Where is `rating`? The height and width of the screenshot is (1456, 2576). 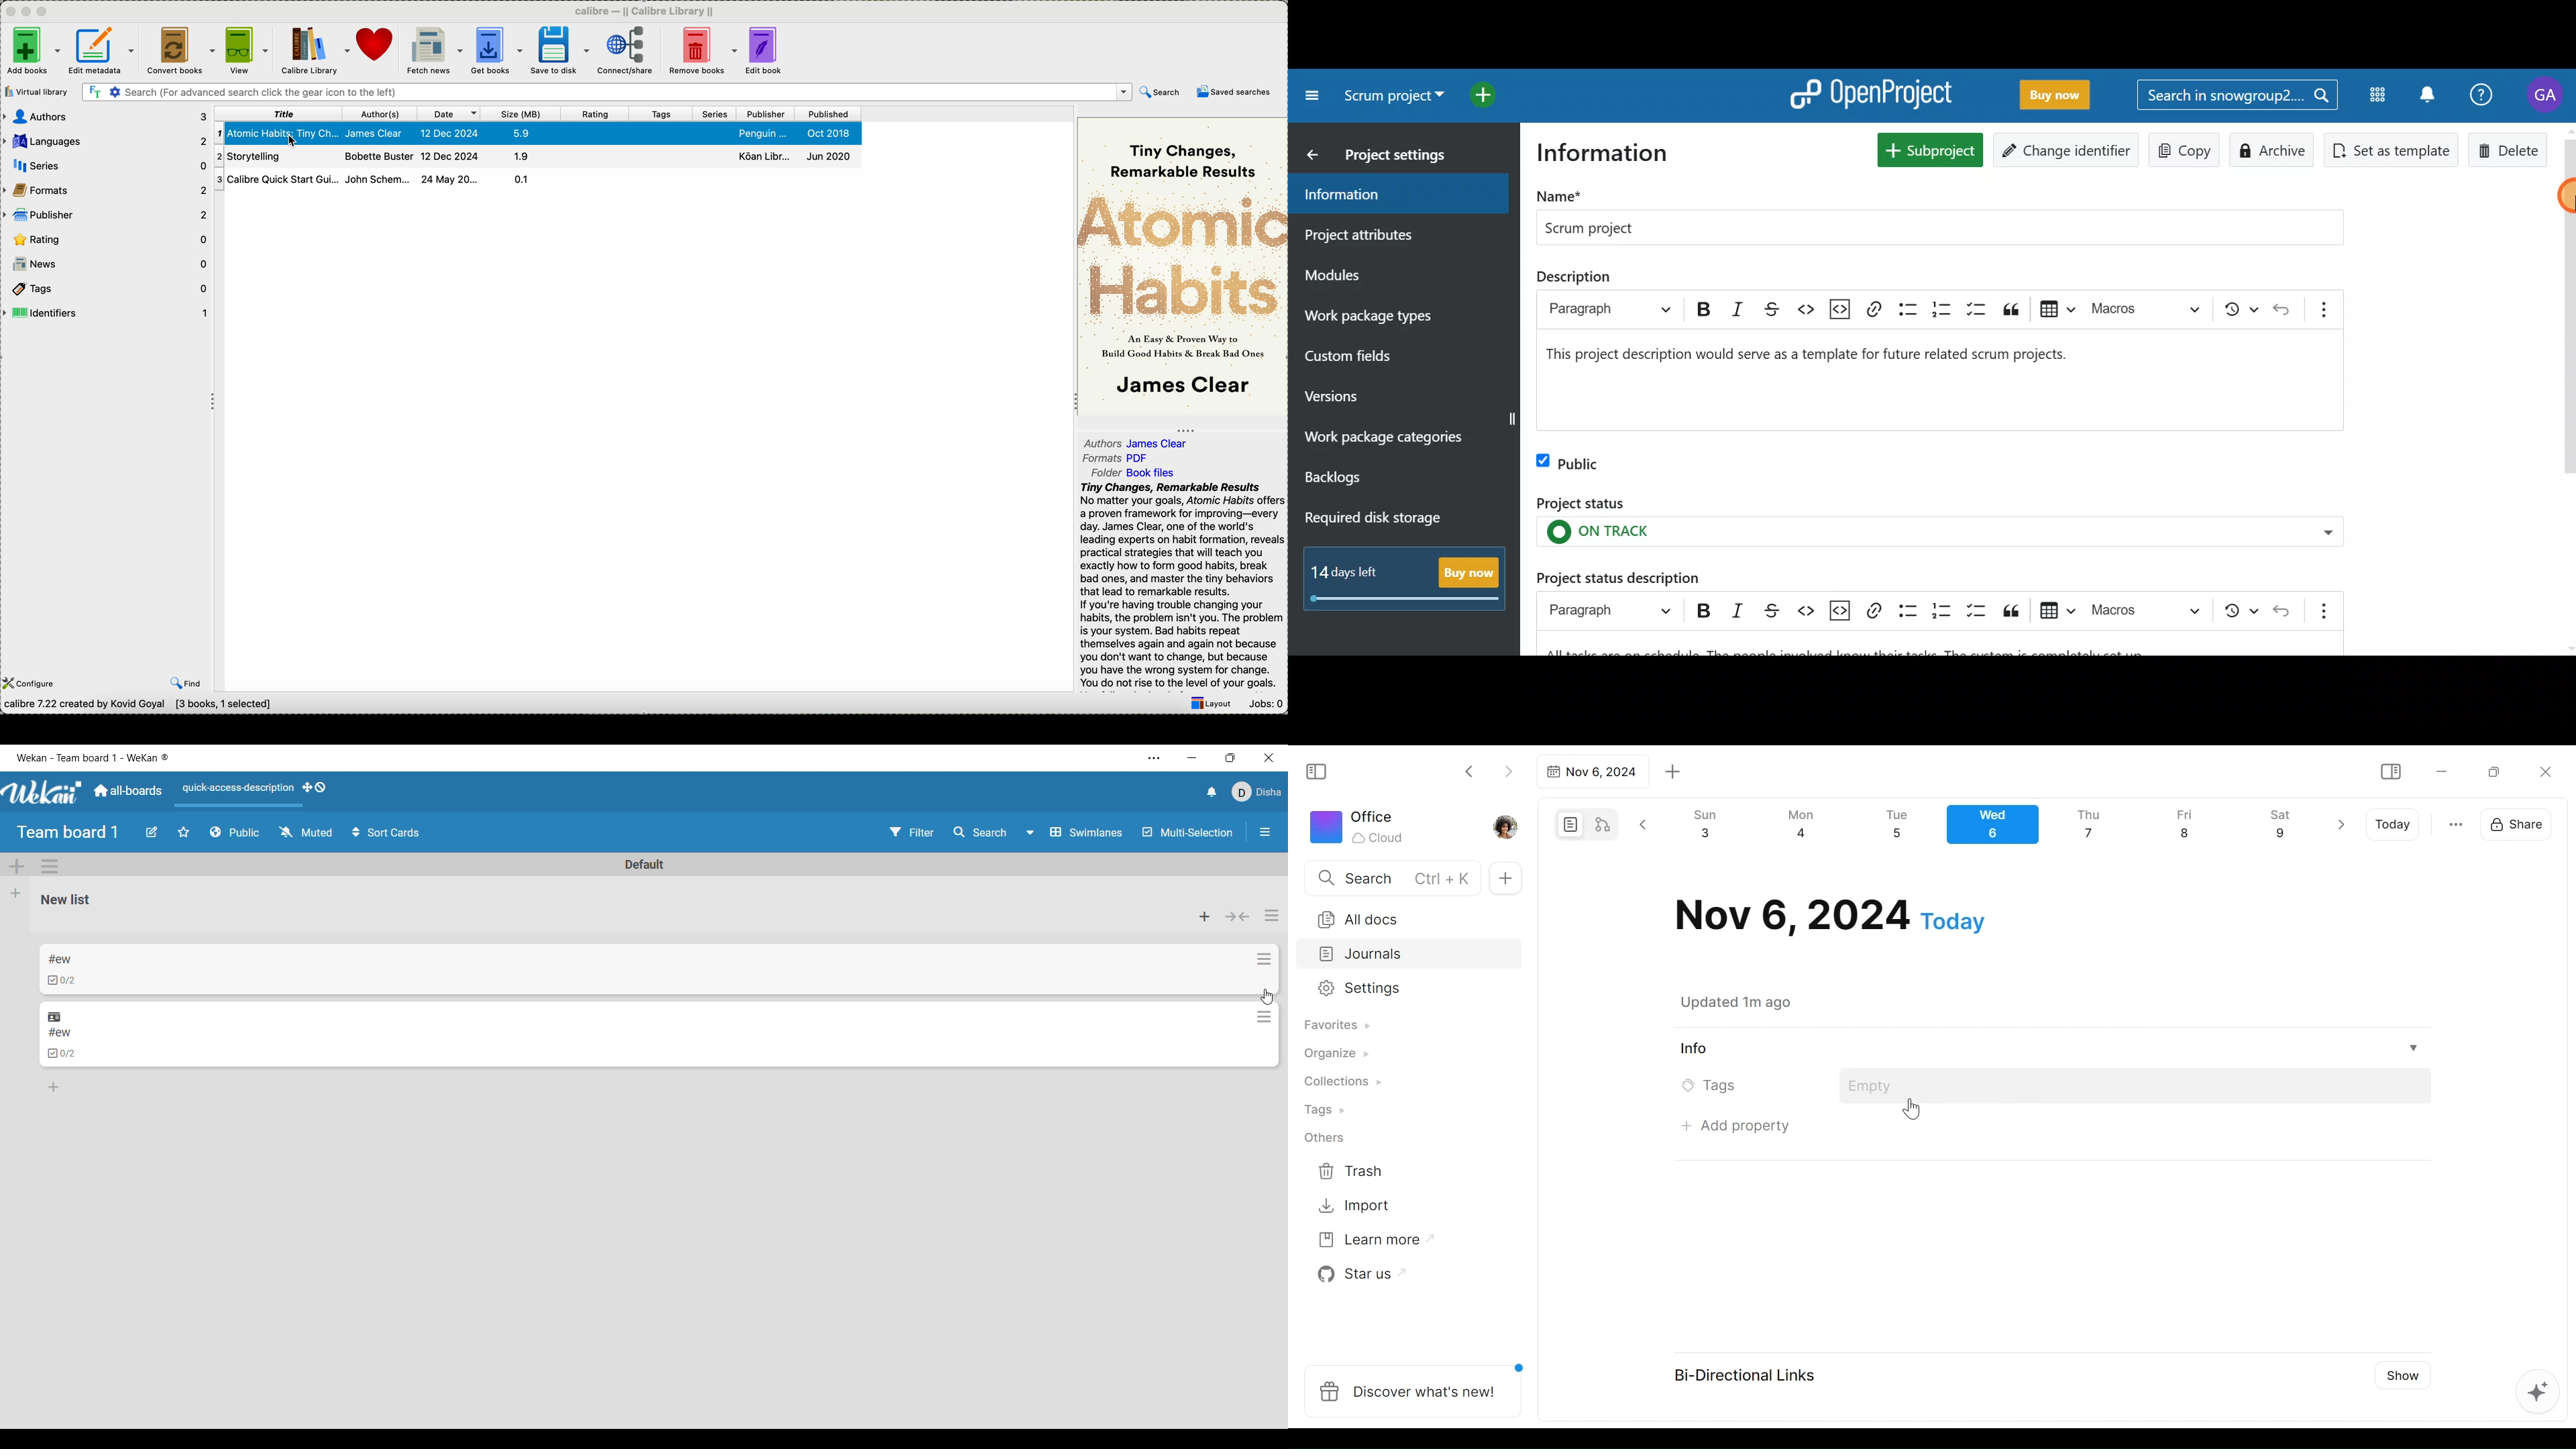
rating is located at coordinates (108, 239).